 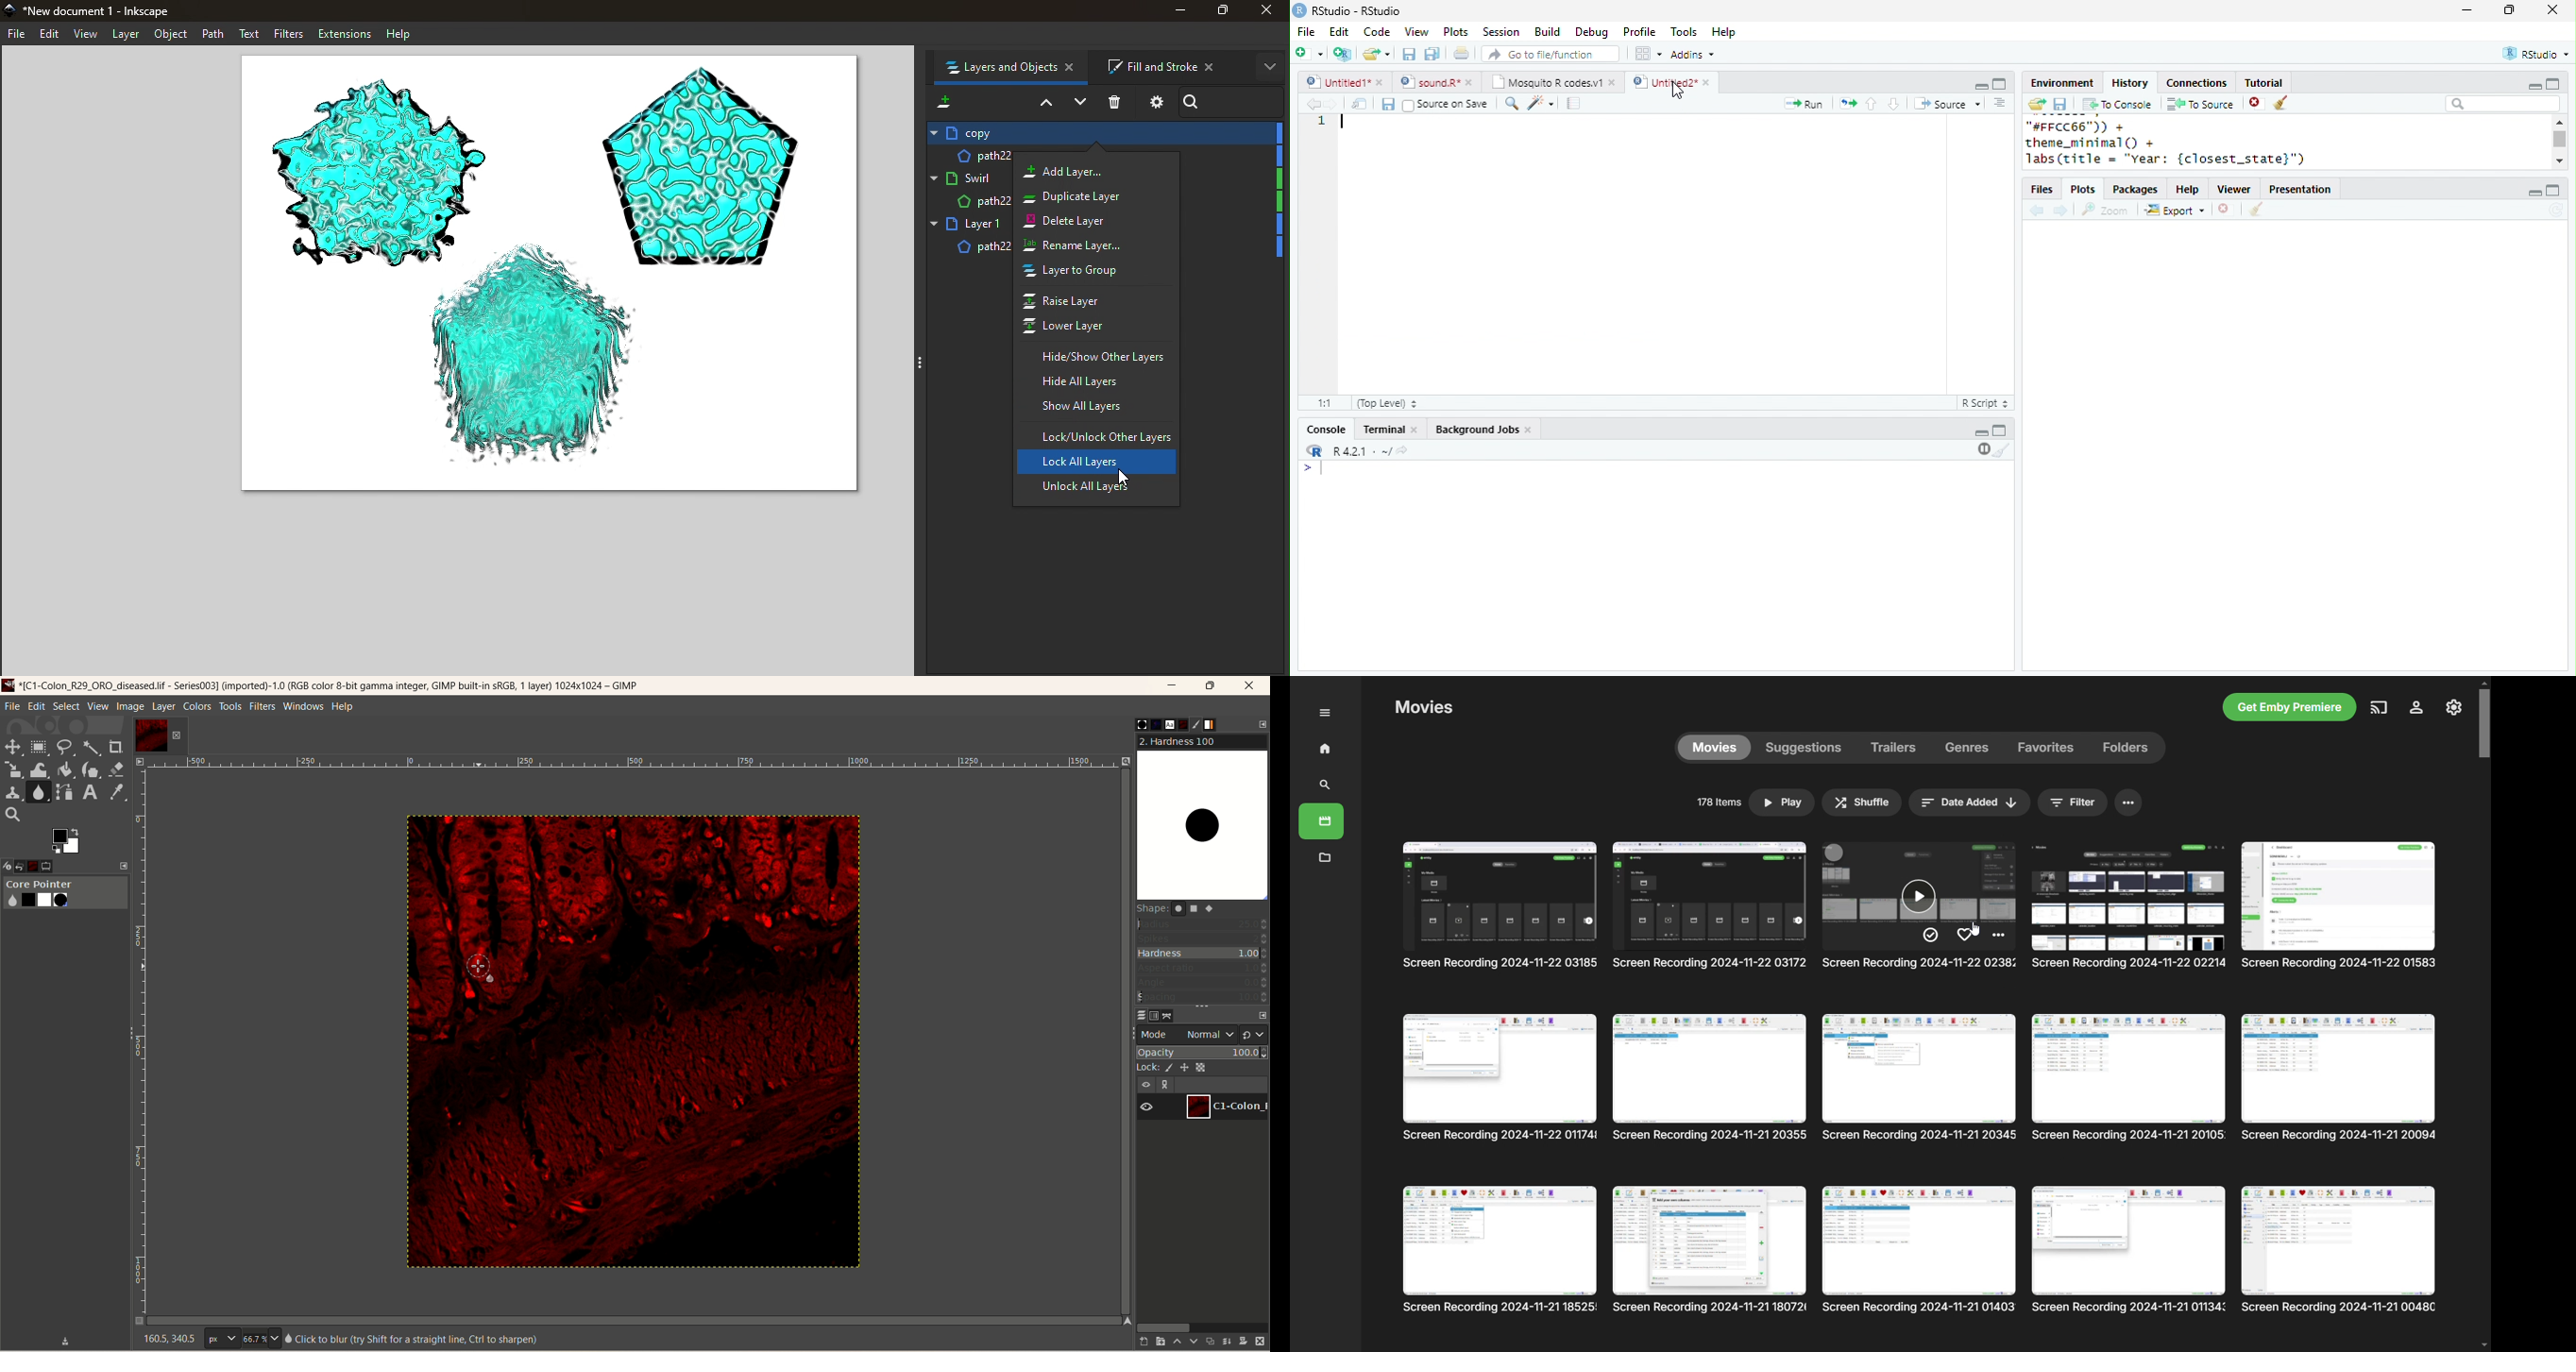 I want to click on horizontal scroll bar, so click(x=1200, y=1326).